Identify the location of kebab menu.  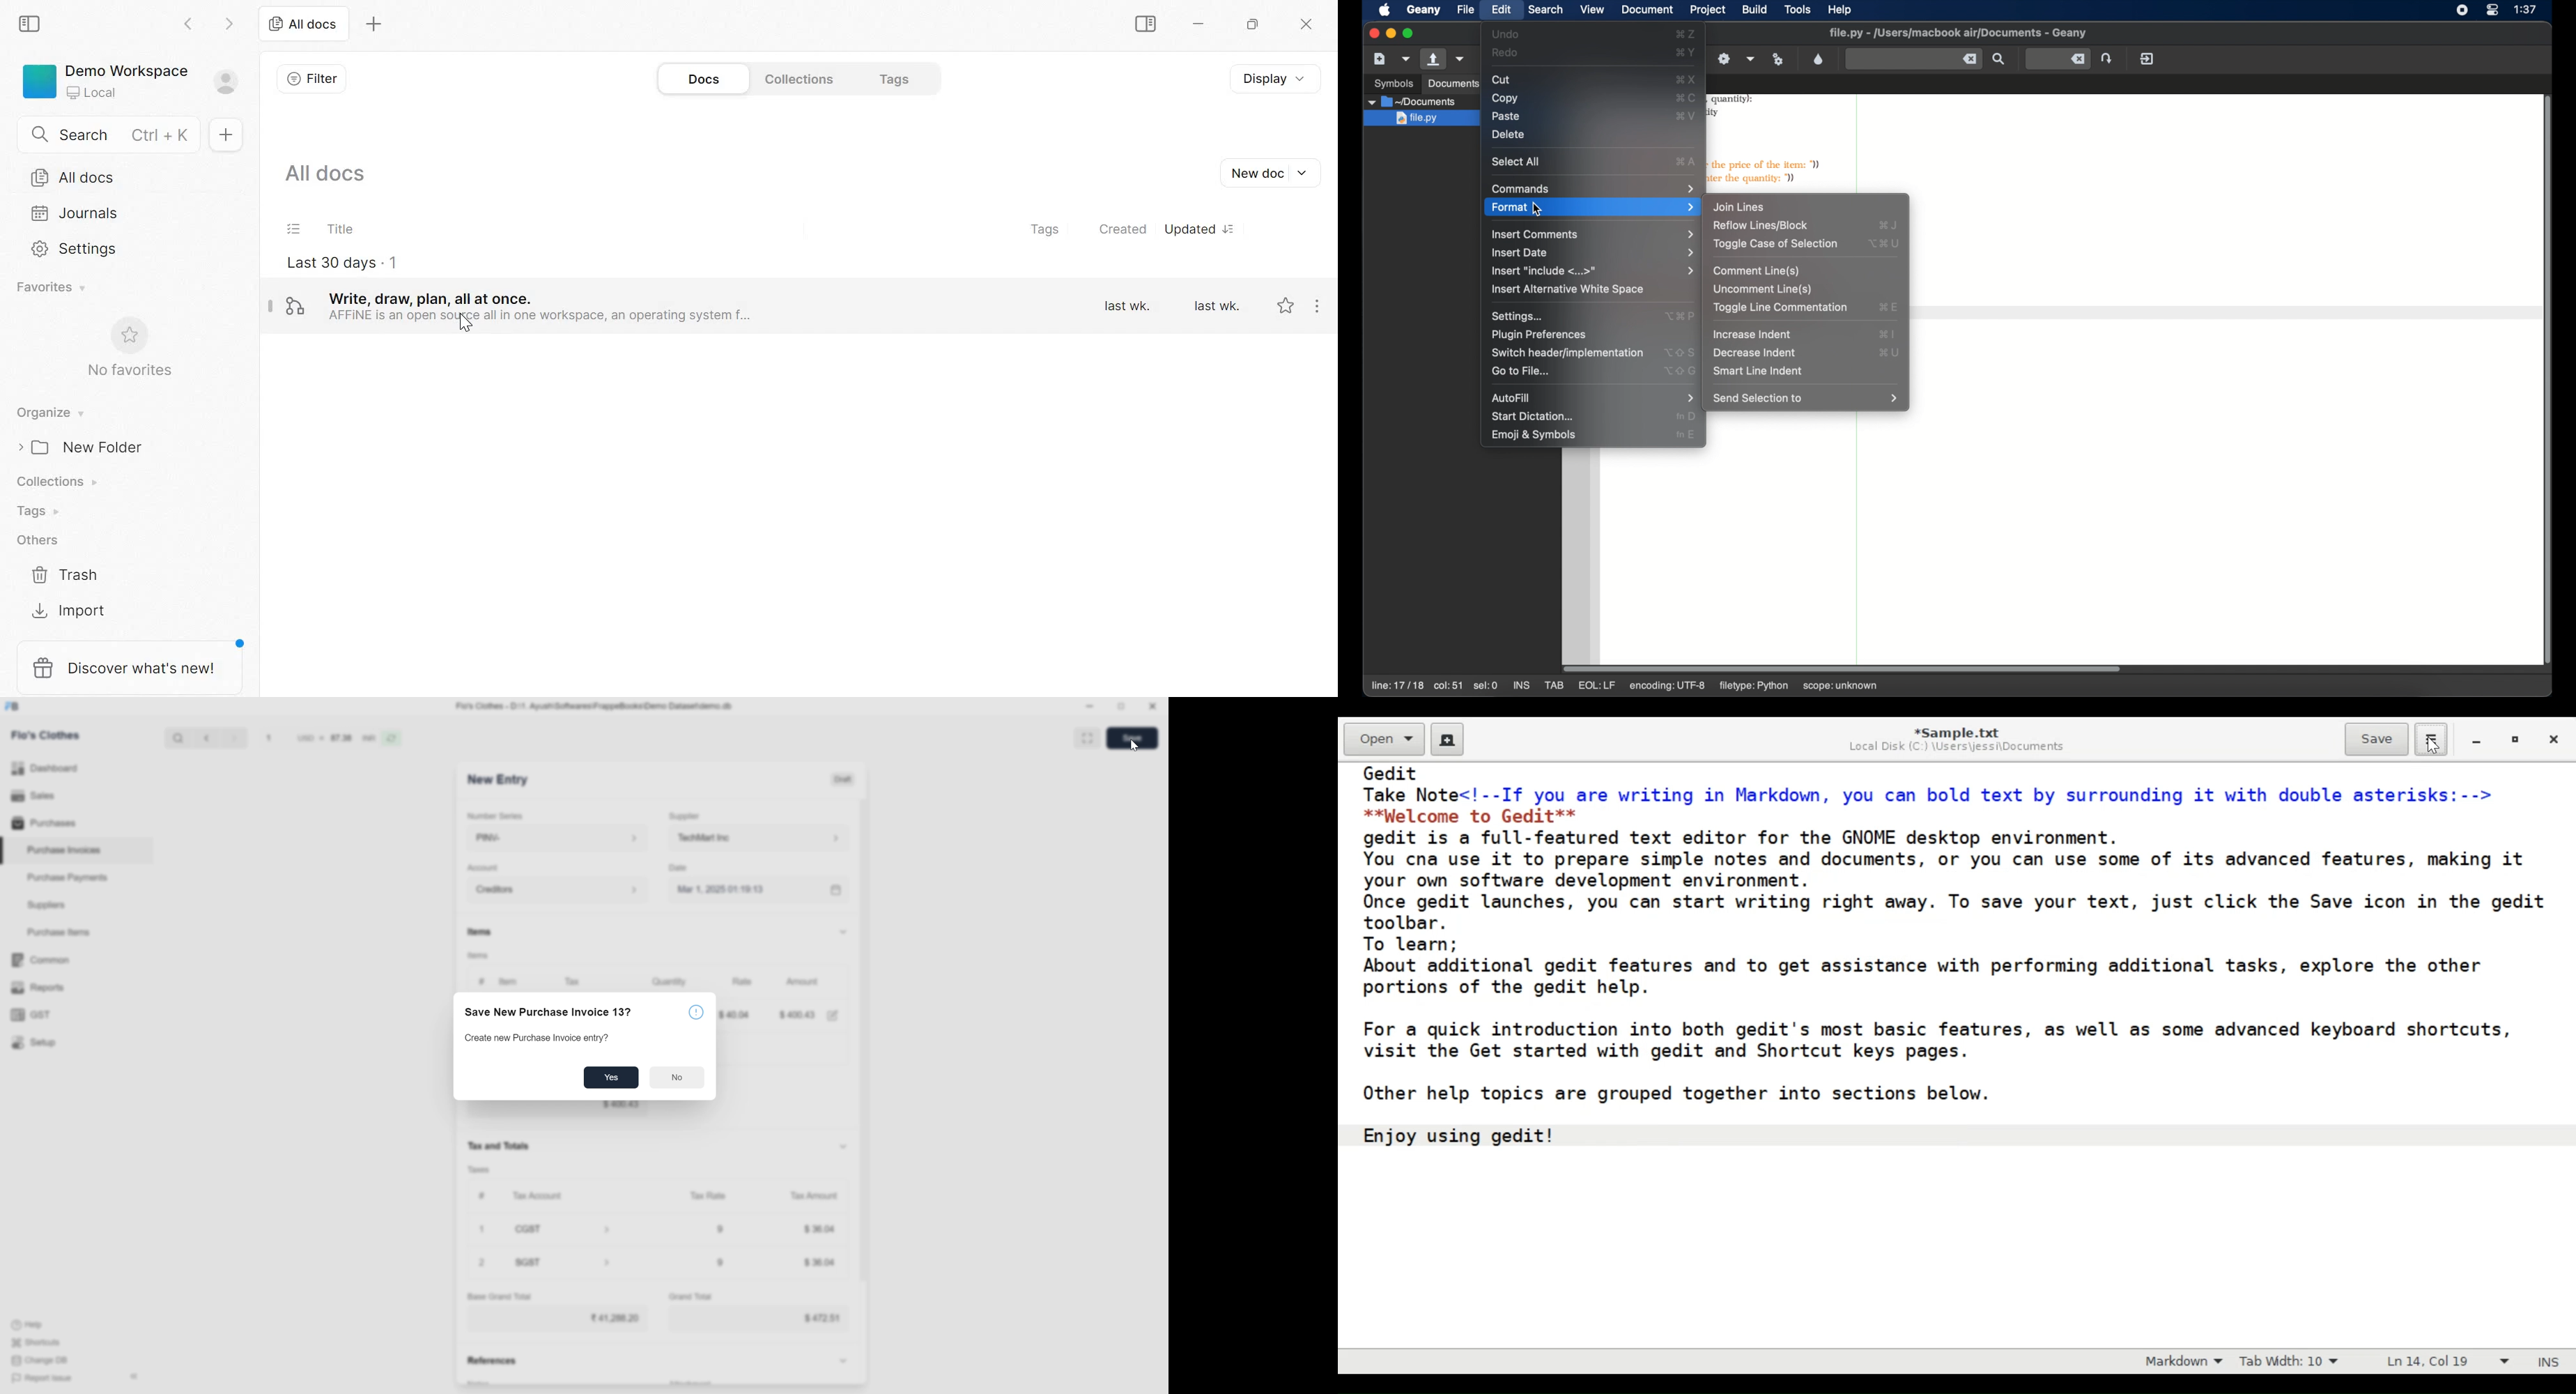
(1318, 305).